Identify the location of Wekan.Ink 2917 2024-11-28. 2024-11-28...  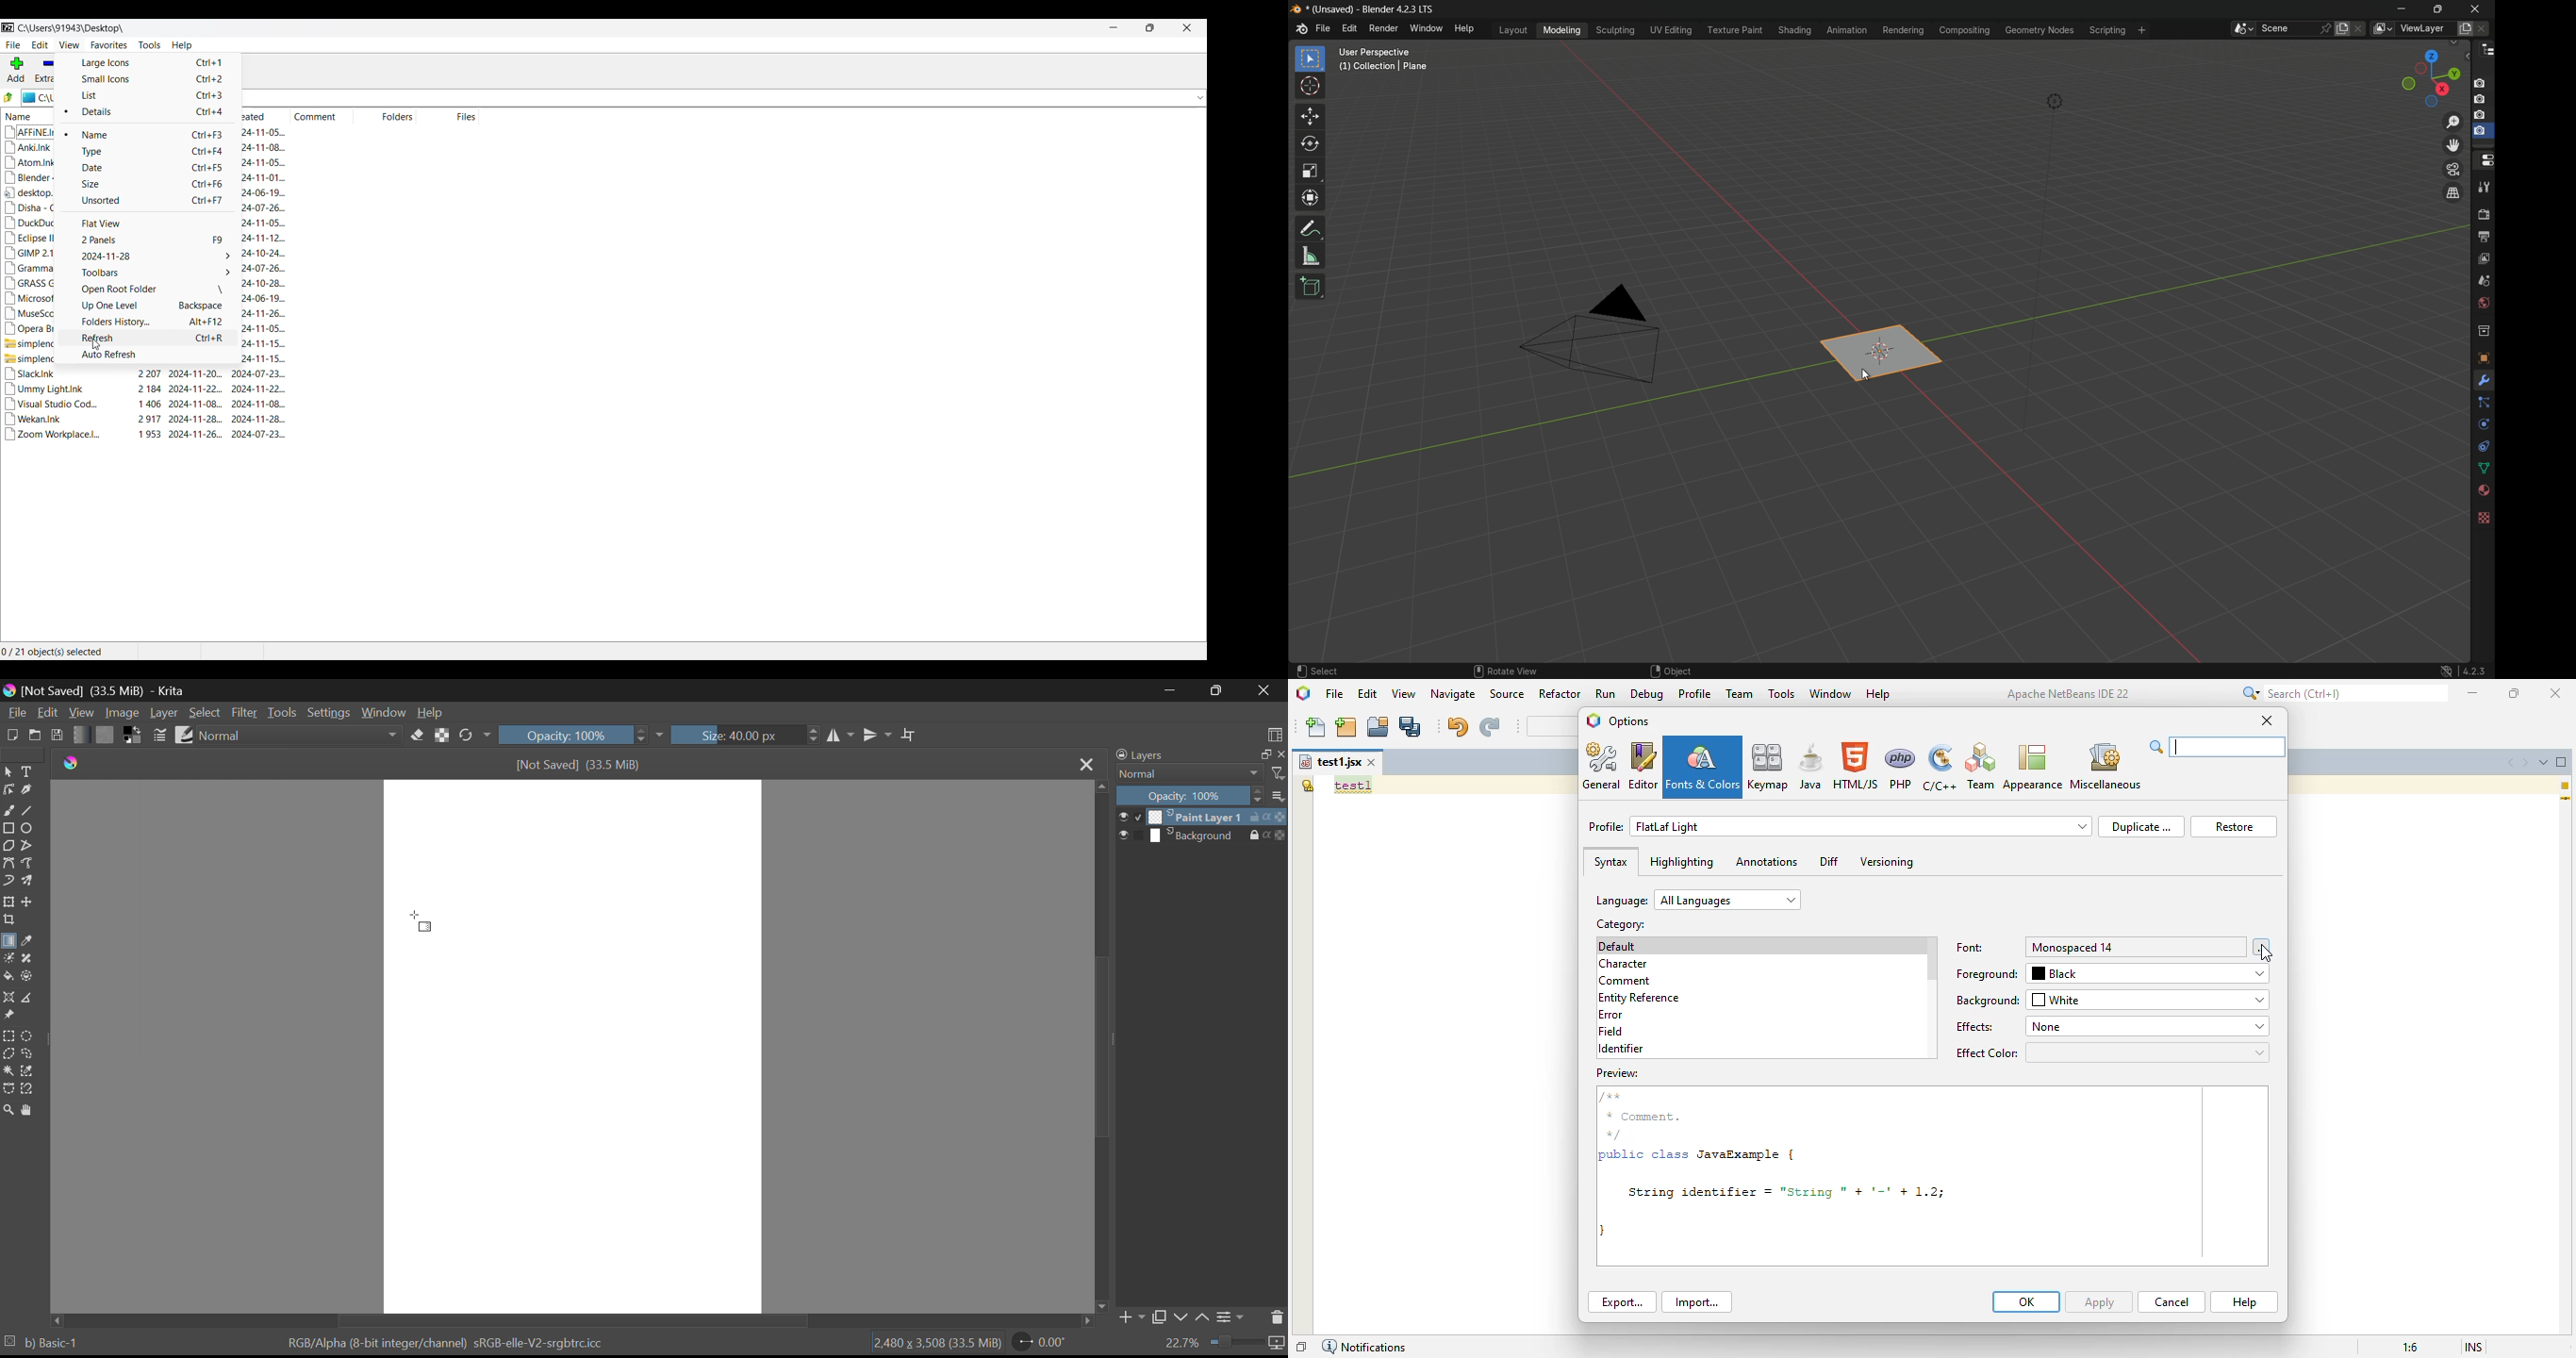
(150, 419).